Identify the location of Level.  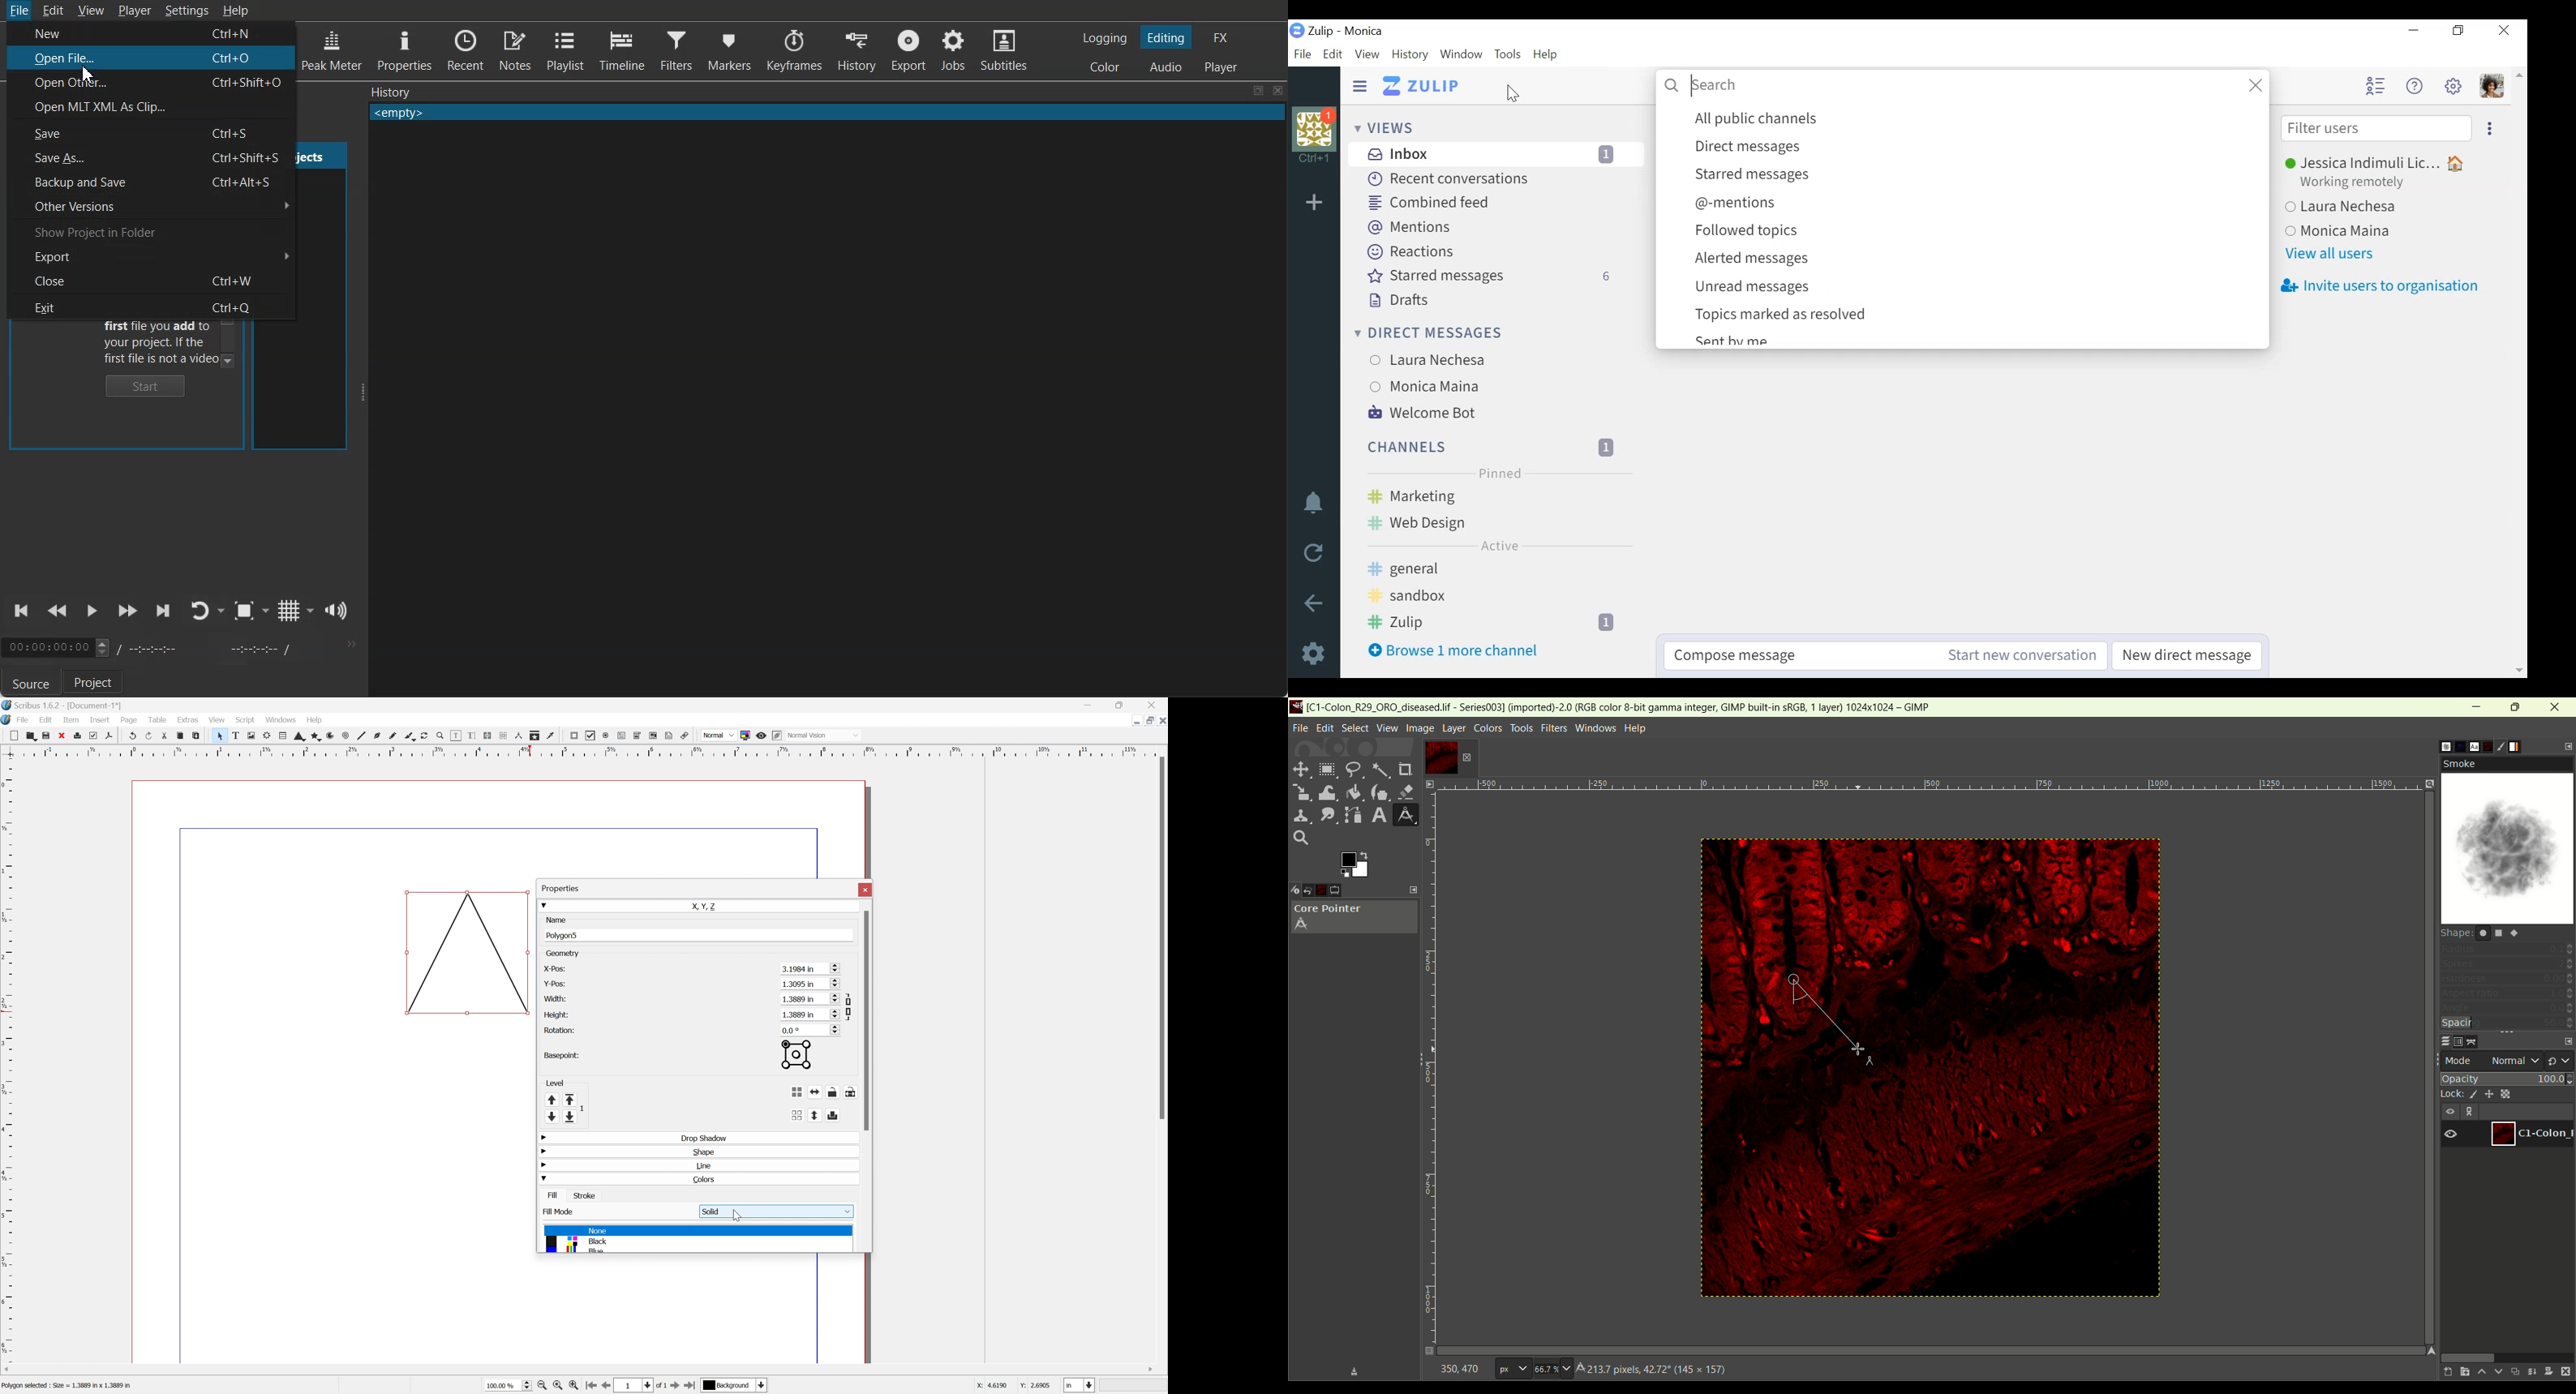
(564, 1108).